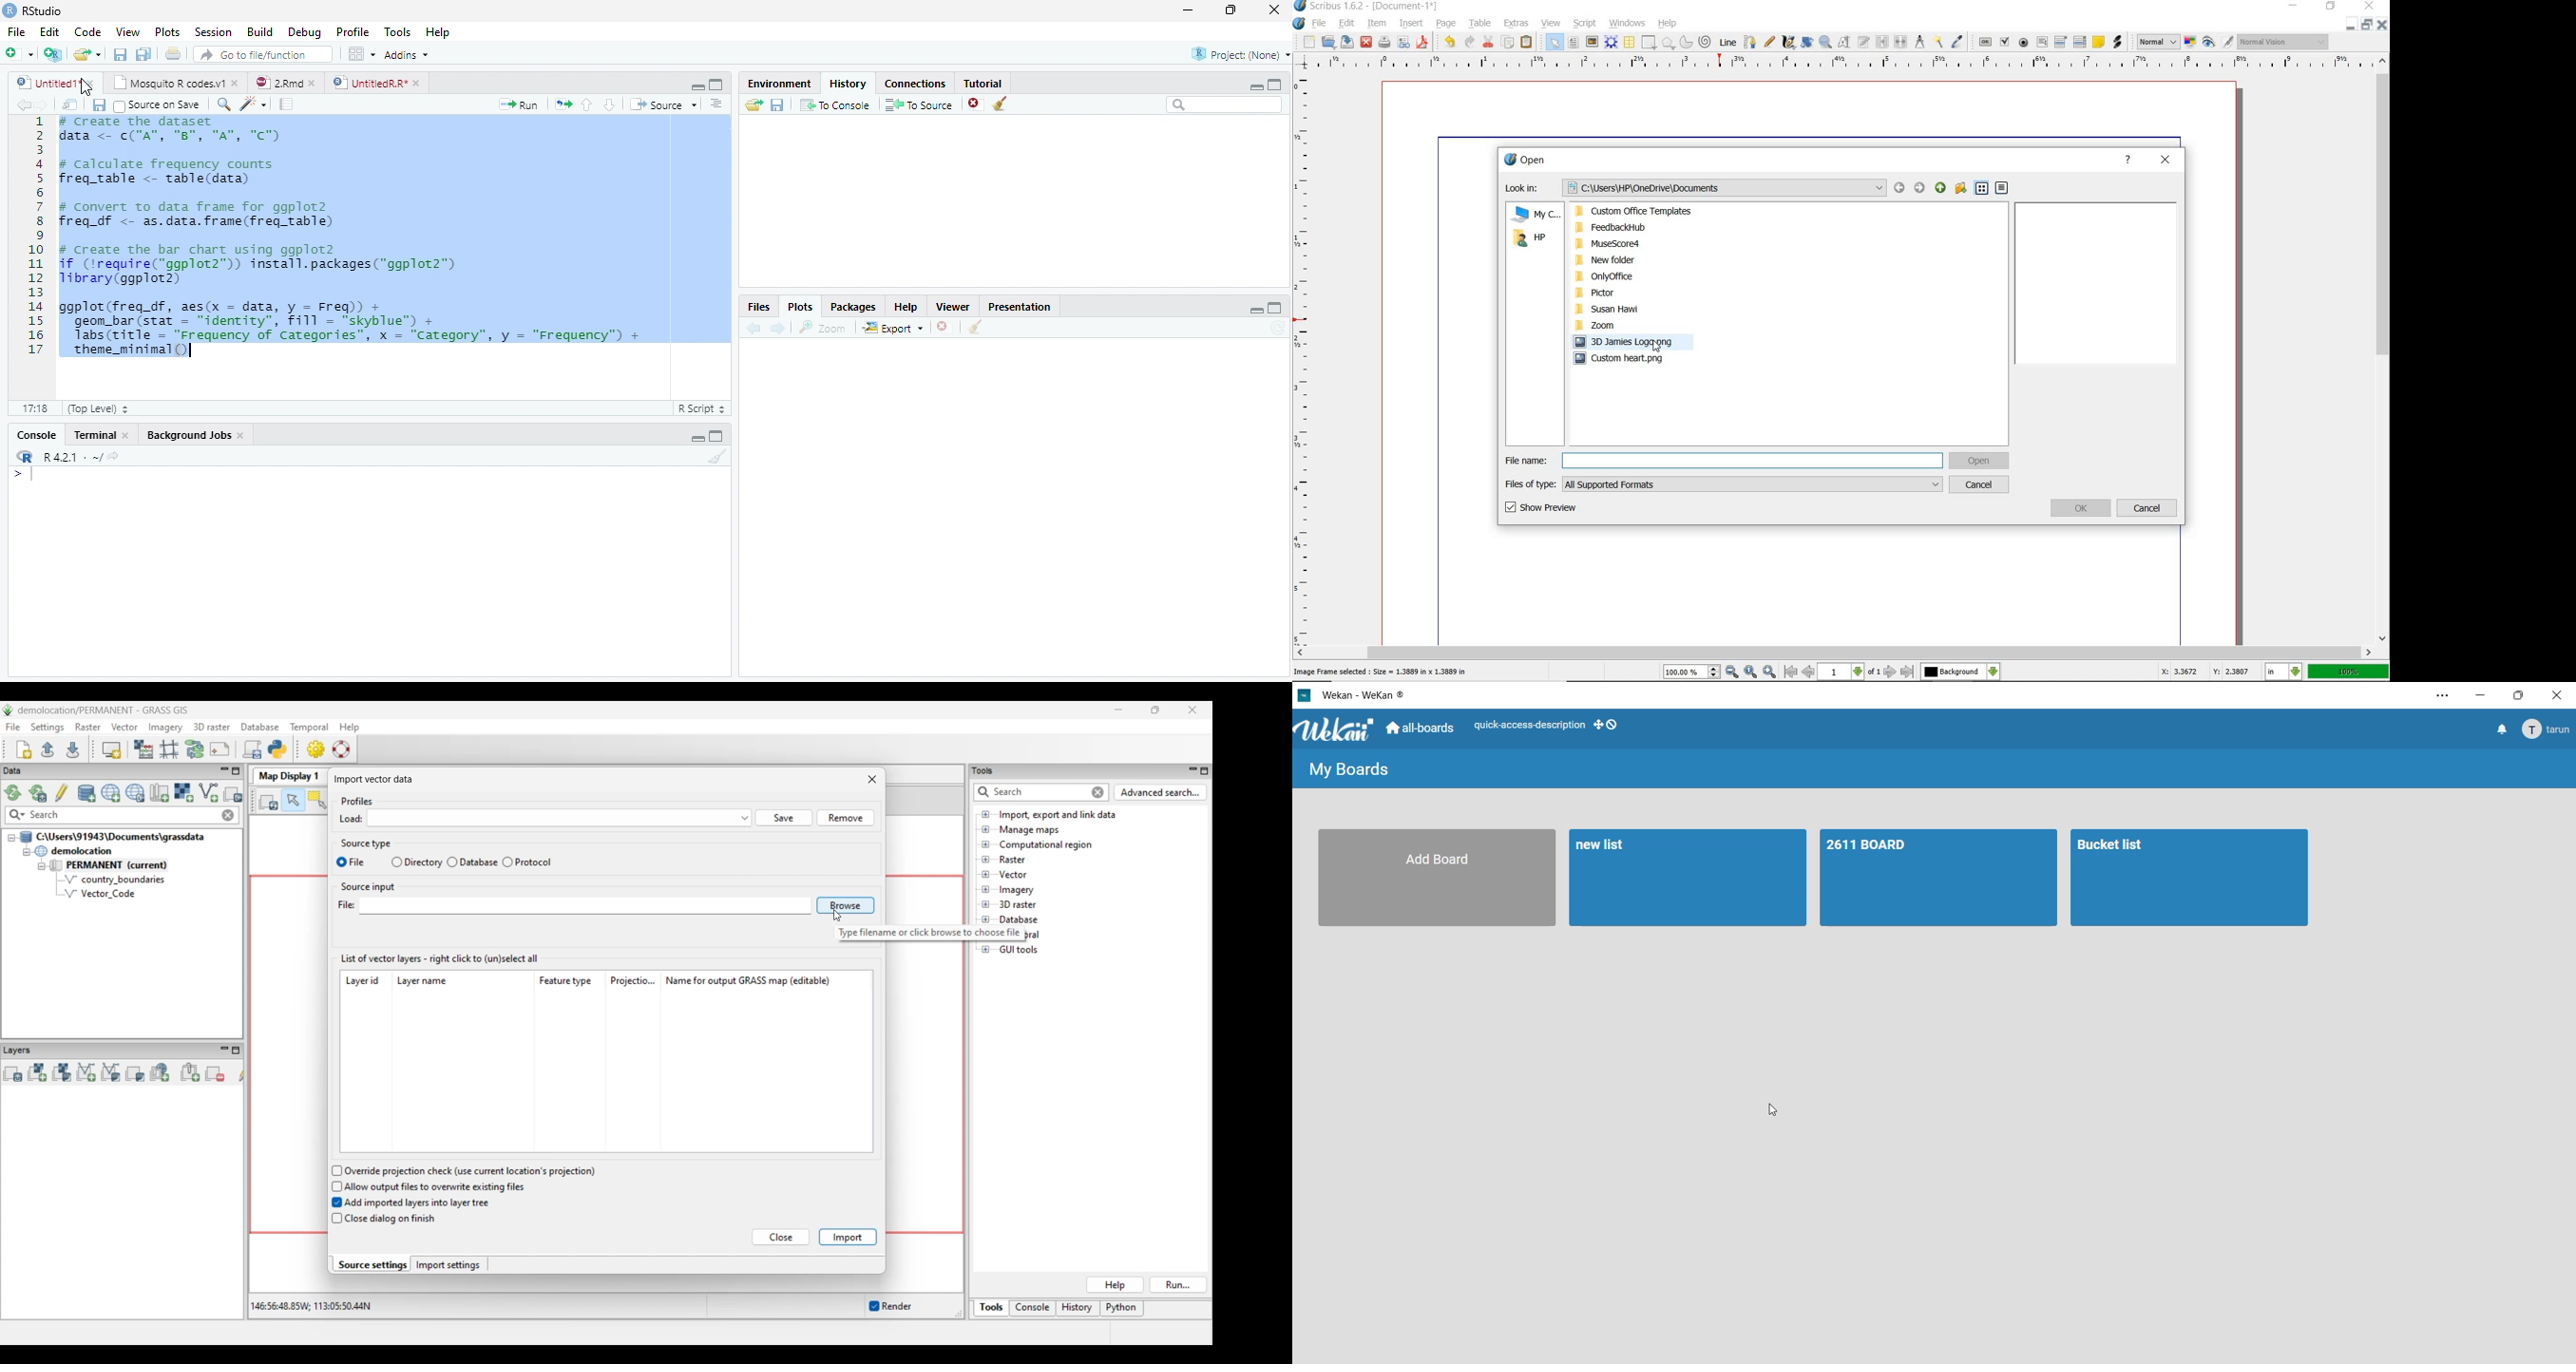 This screenshot has height=1372, width=2576. I want to click on Build, so click(261, 32).